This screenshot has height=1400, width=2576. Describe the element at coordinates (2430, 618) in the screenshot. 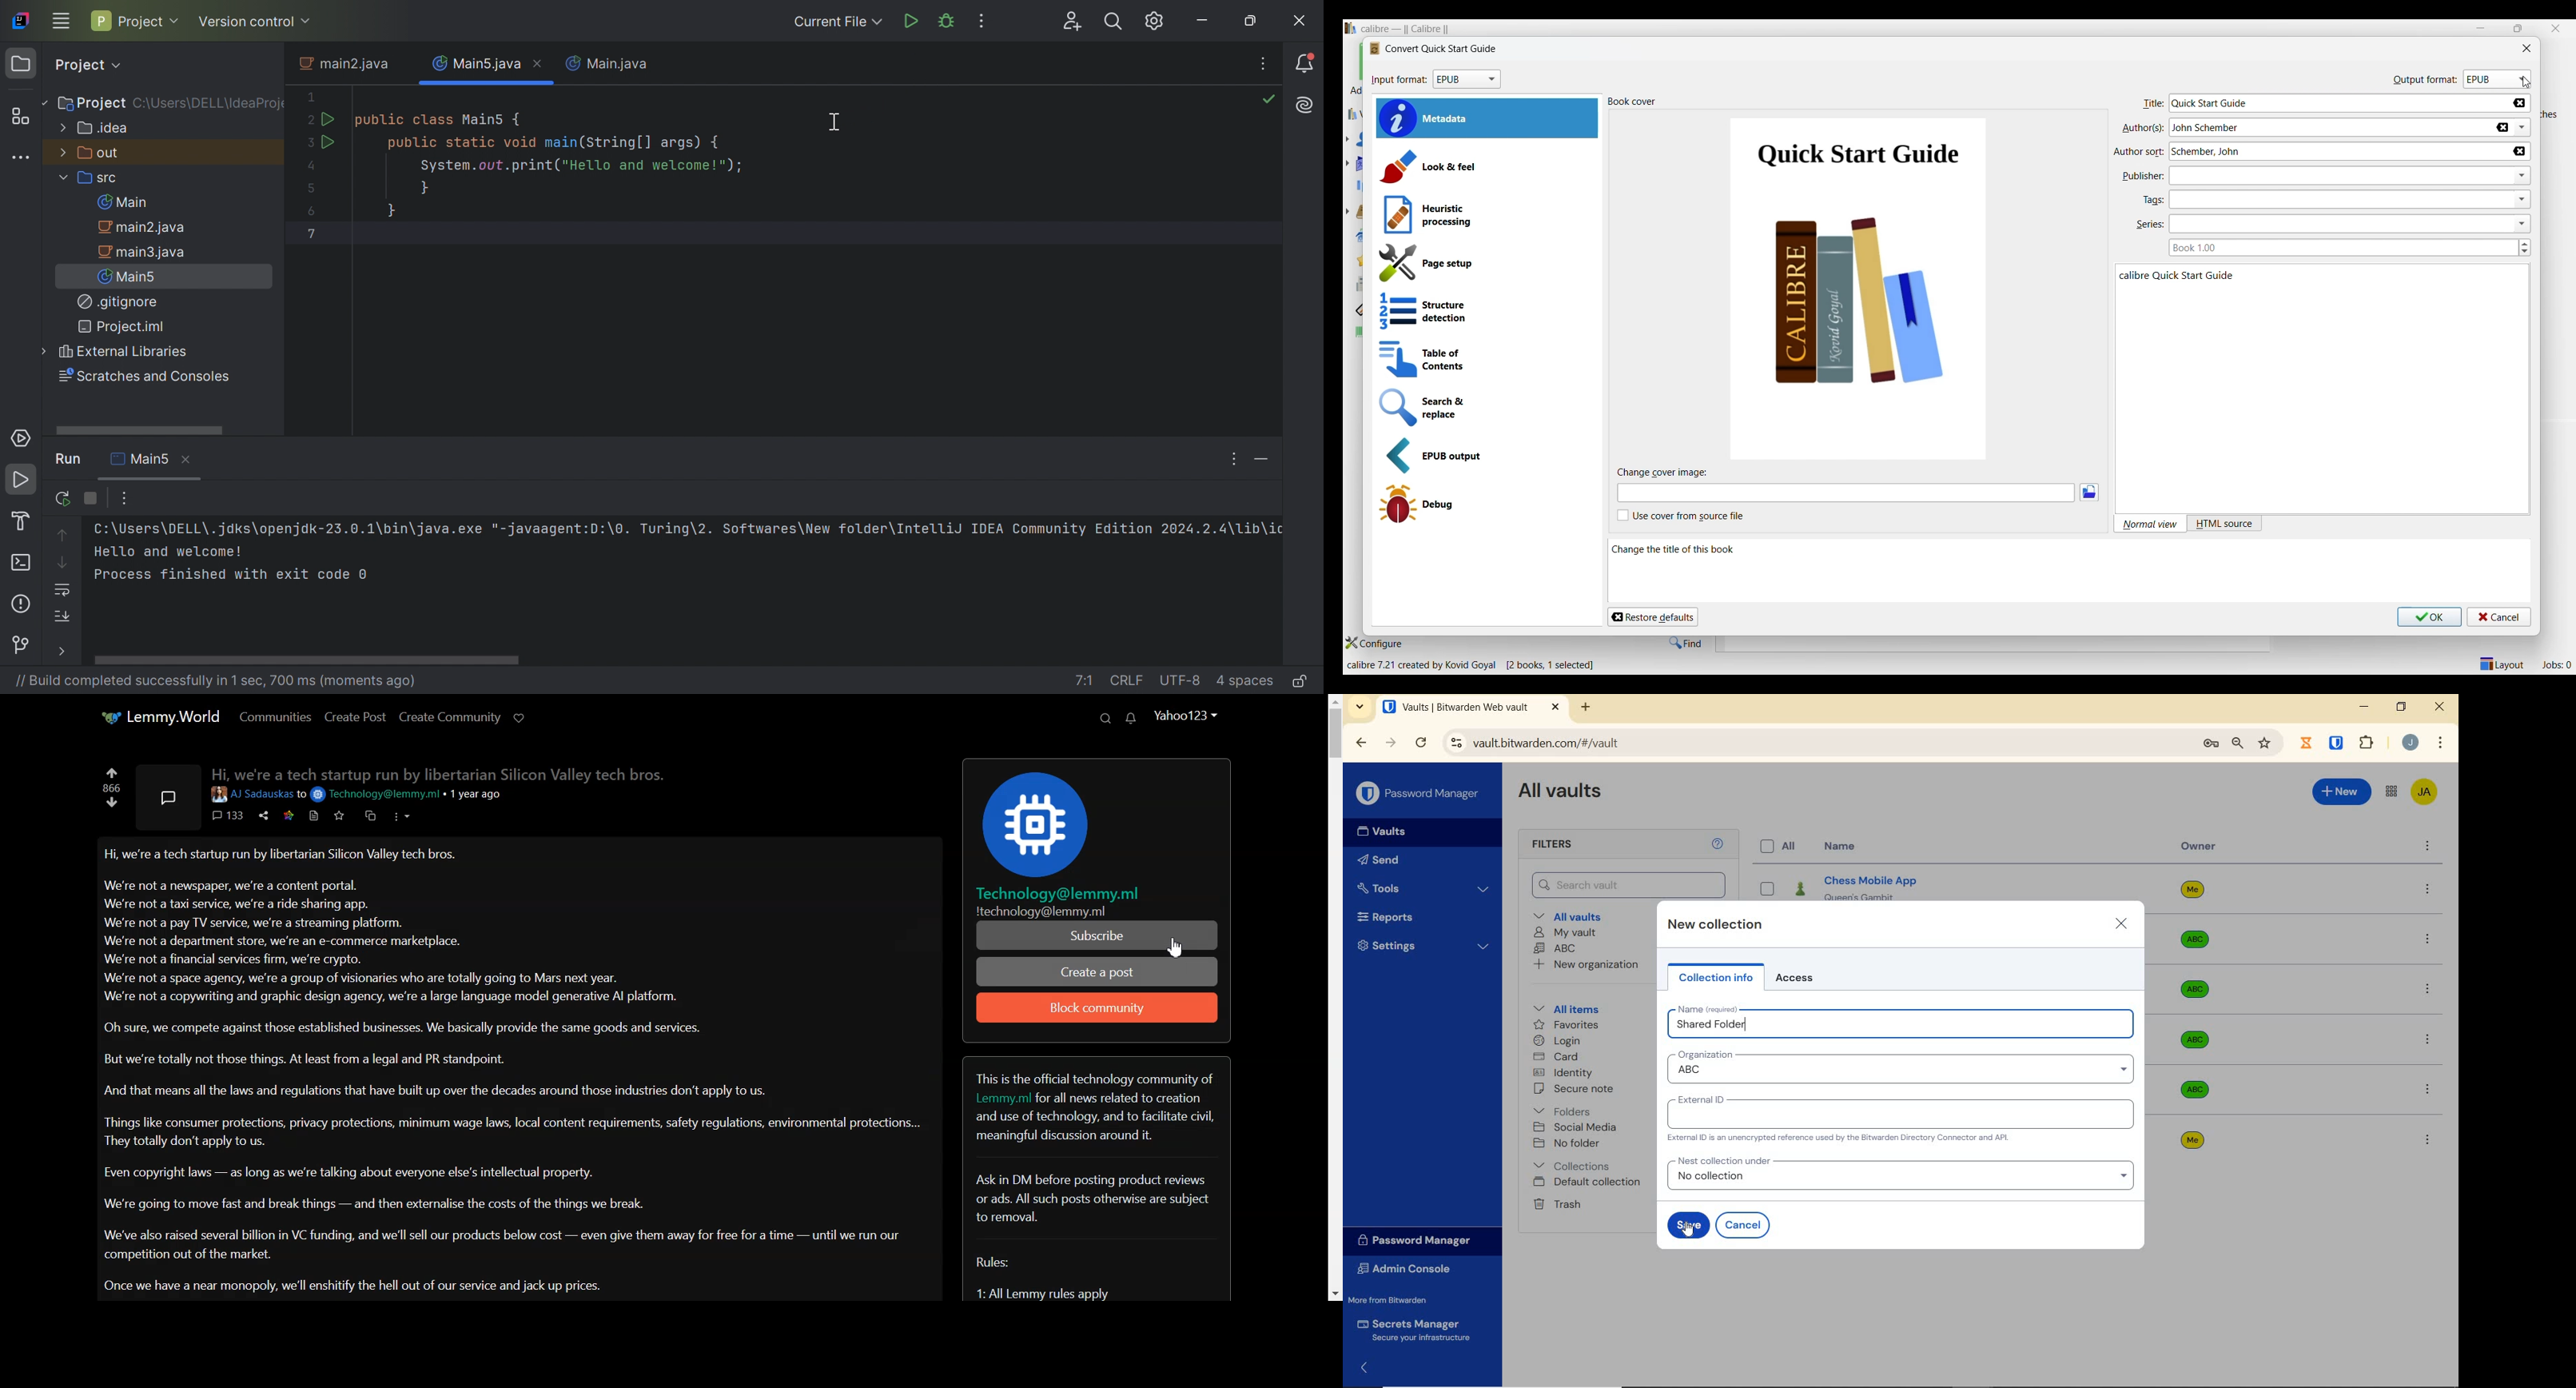

I see `Save inputs` at that location.